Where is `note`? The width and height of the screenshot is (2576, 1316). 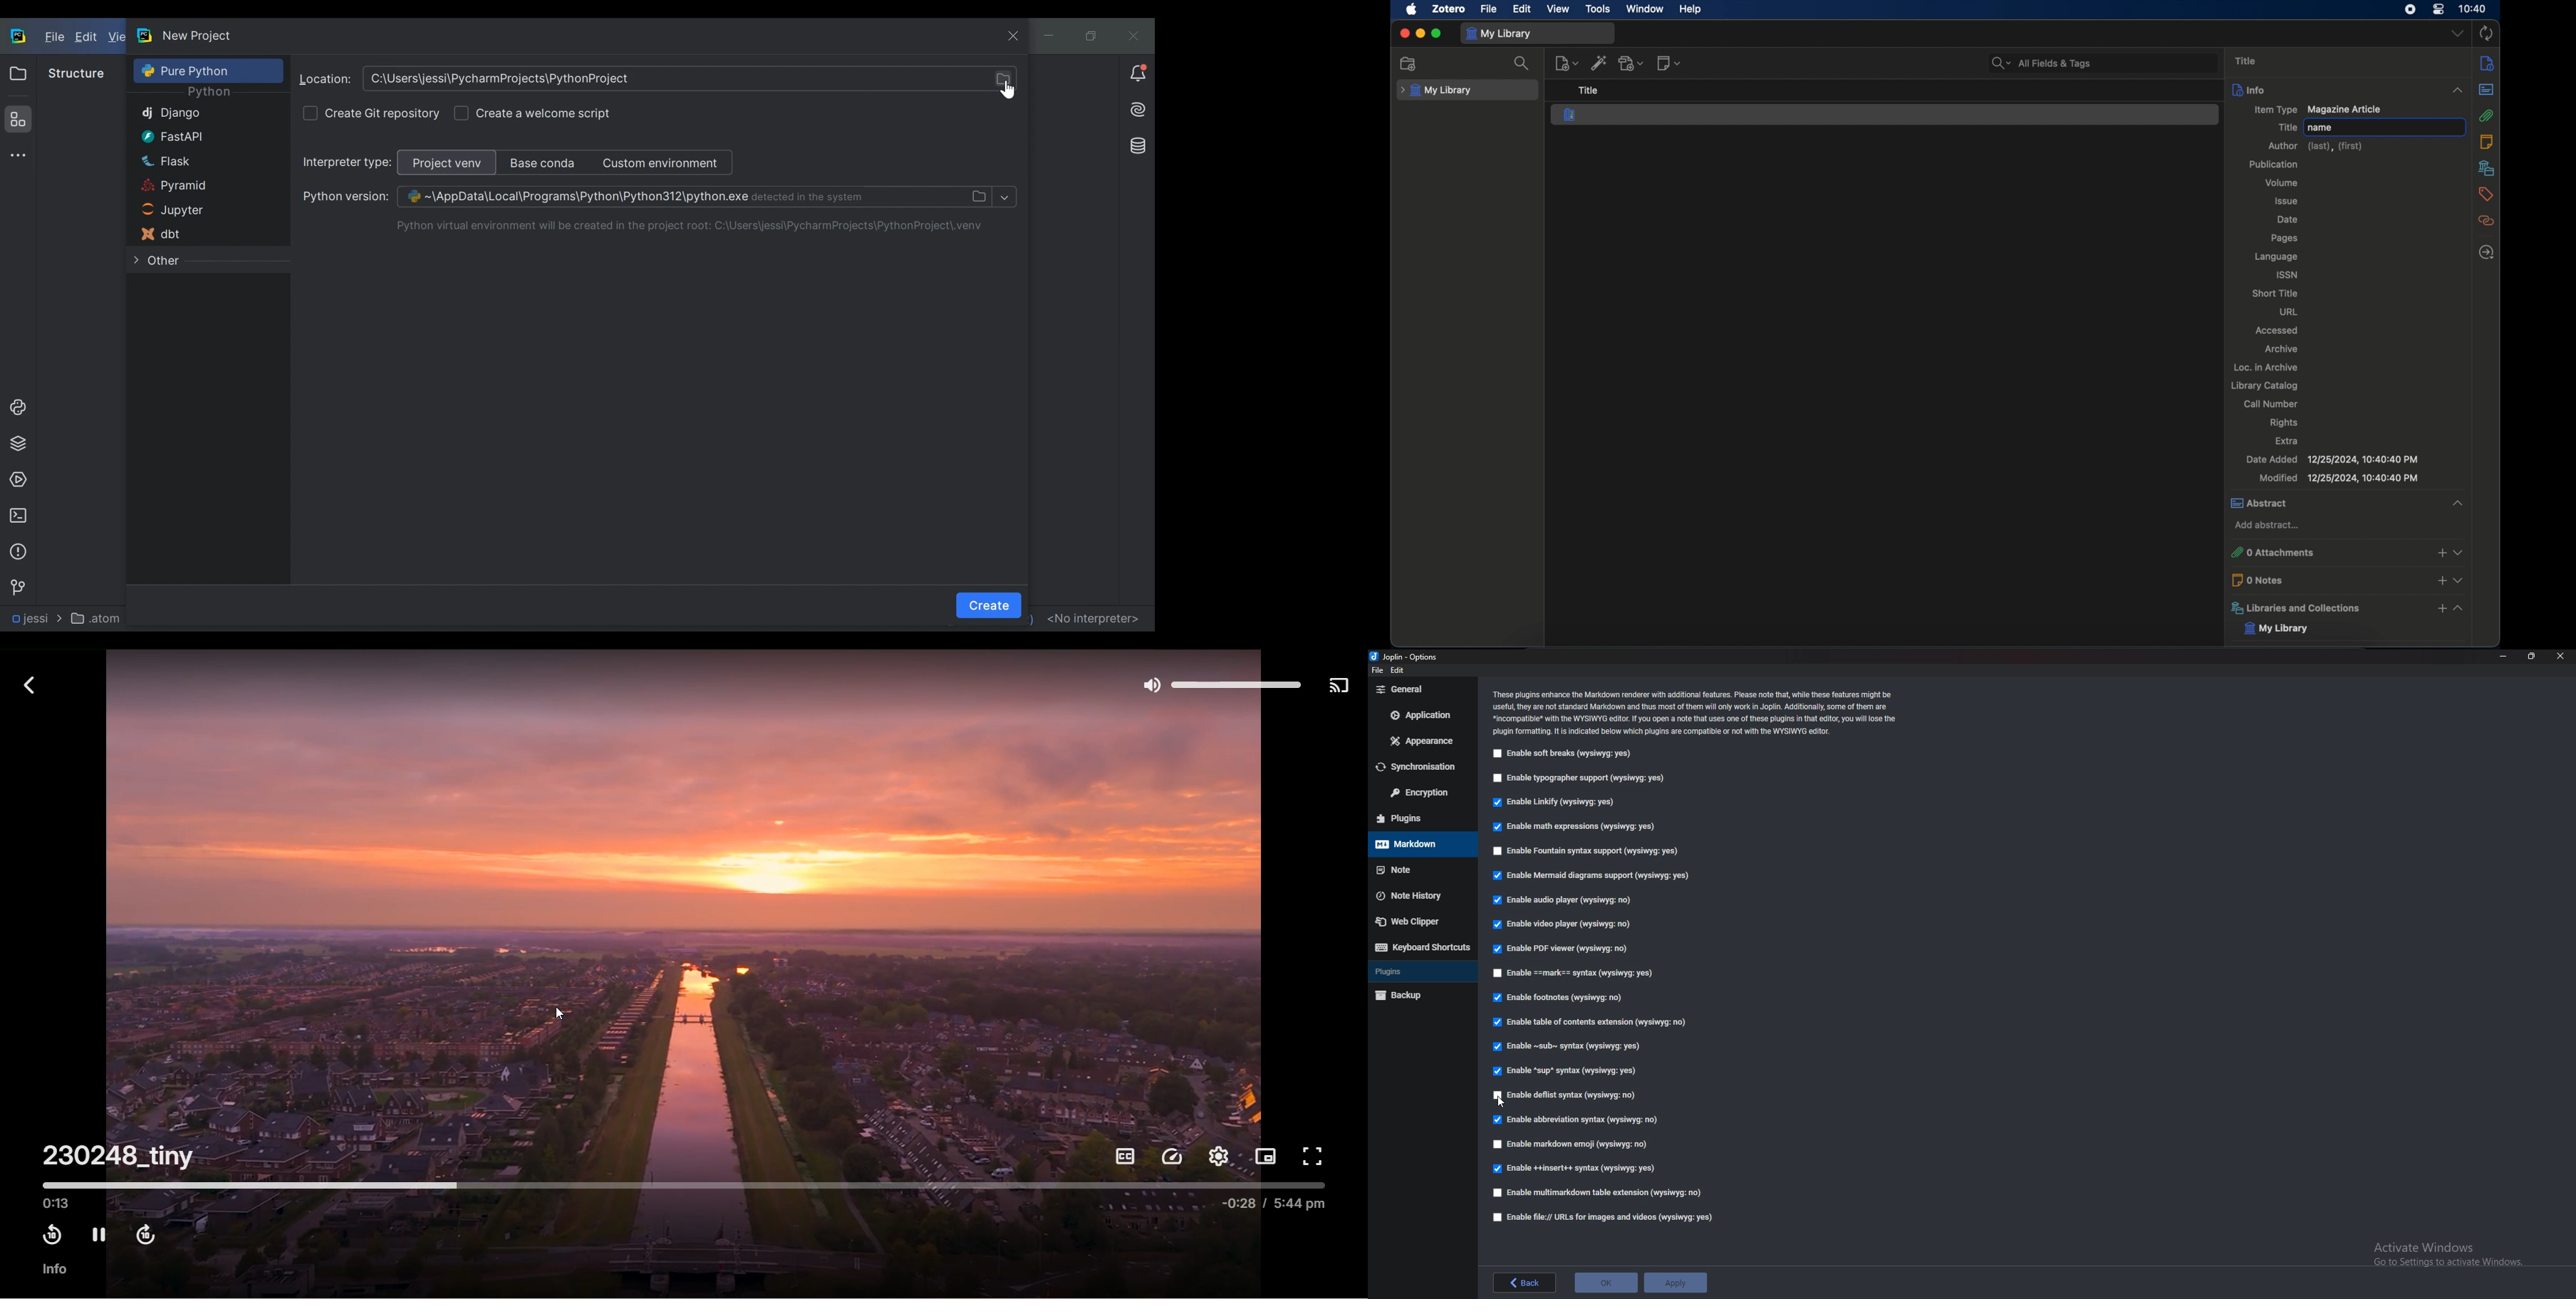
note is located at coordinates (1419, 870).